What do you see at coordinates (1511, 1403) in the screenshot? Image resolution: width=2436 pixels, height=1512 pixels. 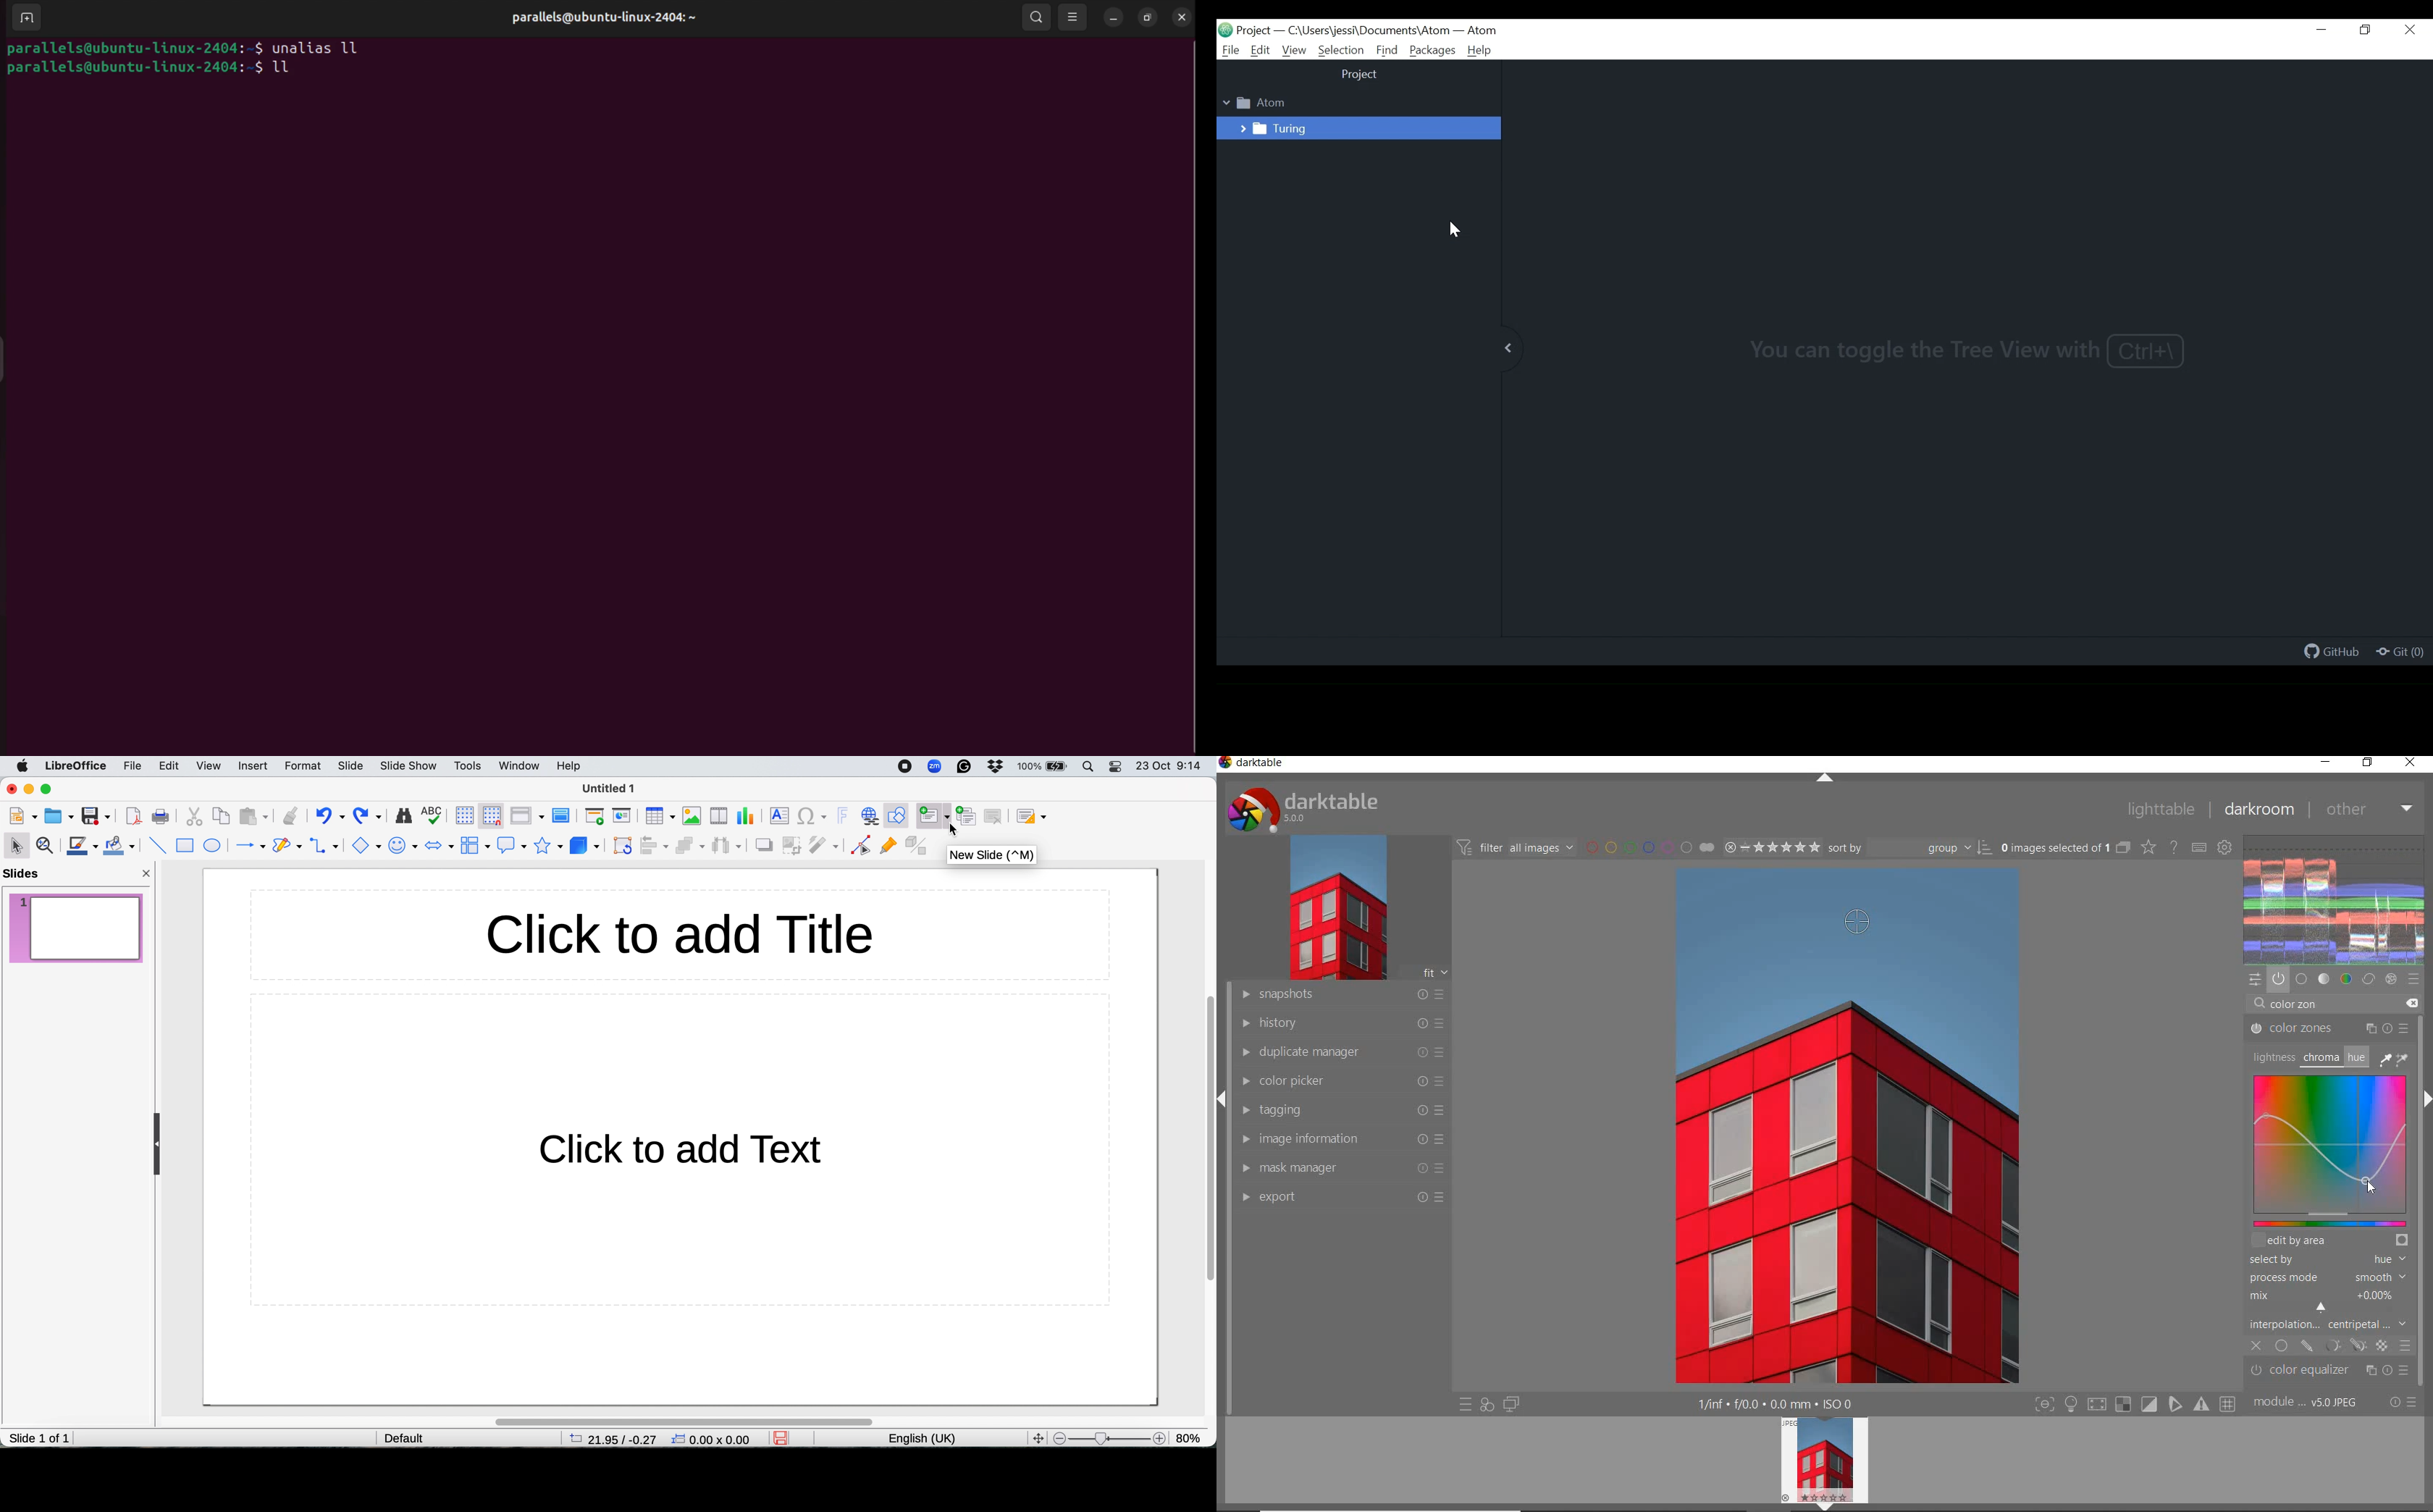 I see `display a second darkroom image widow` at bounding box center [1511, 1403].